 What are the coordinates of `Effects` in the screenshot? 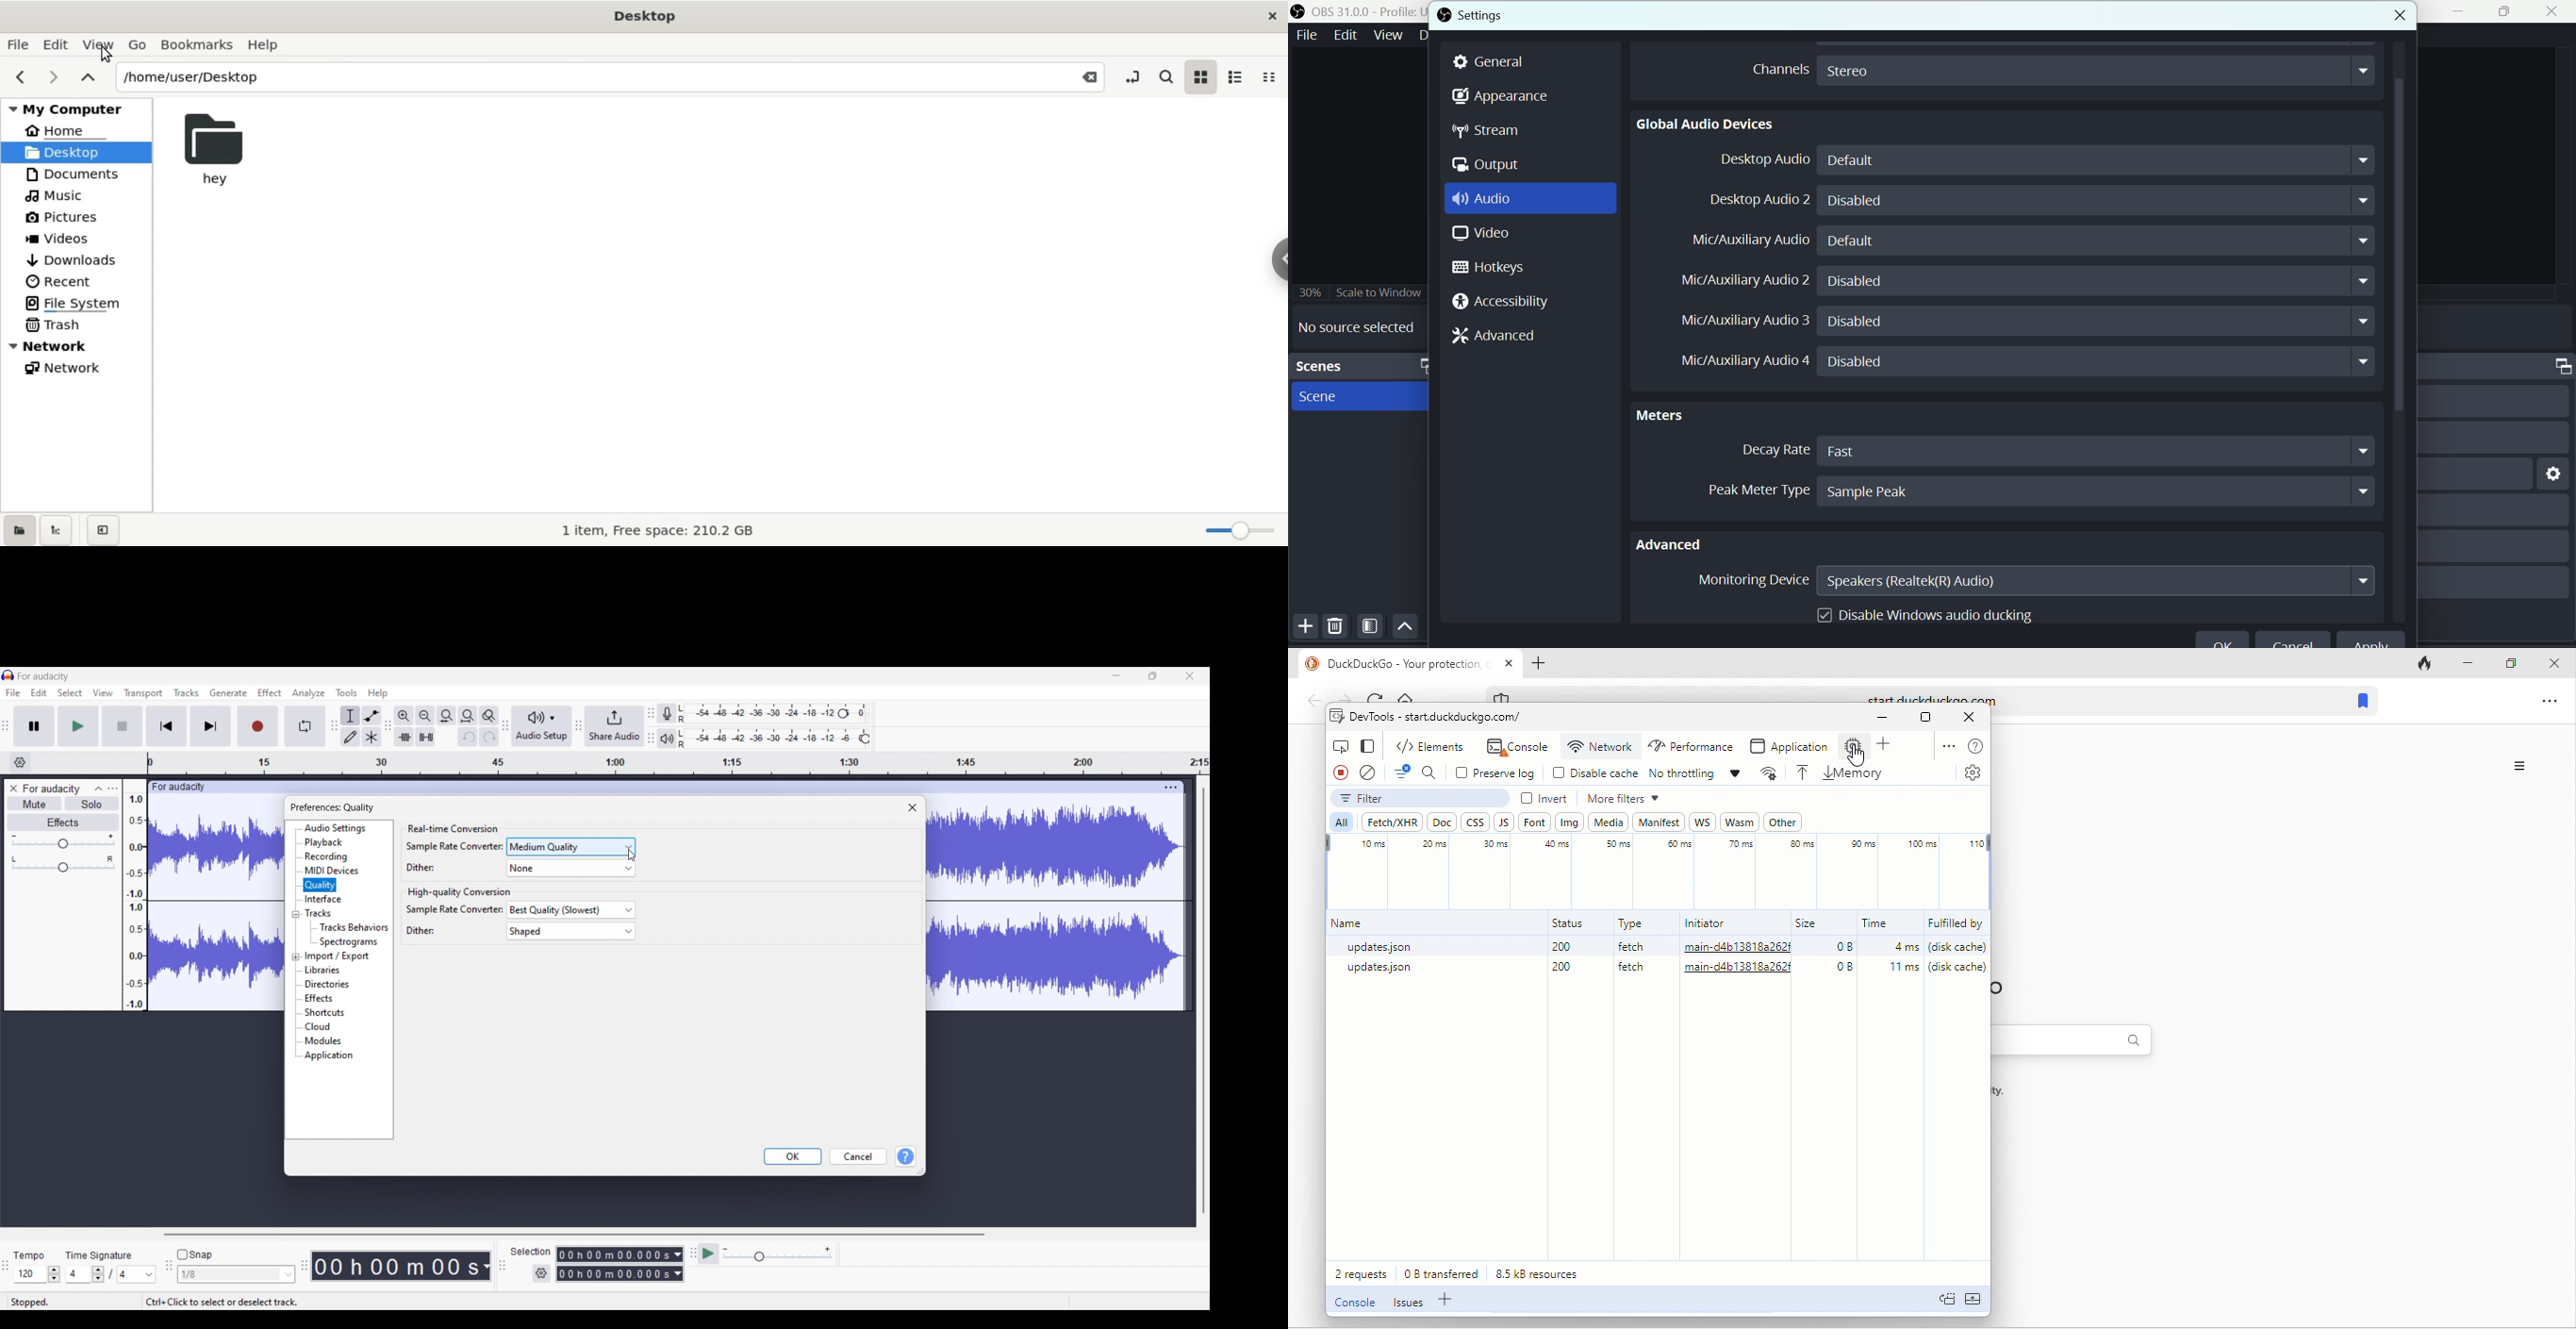 It's located at (63, 822).